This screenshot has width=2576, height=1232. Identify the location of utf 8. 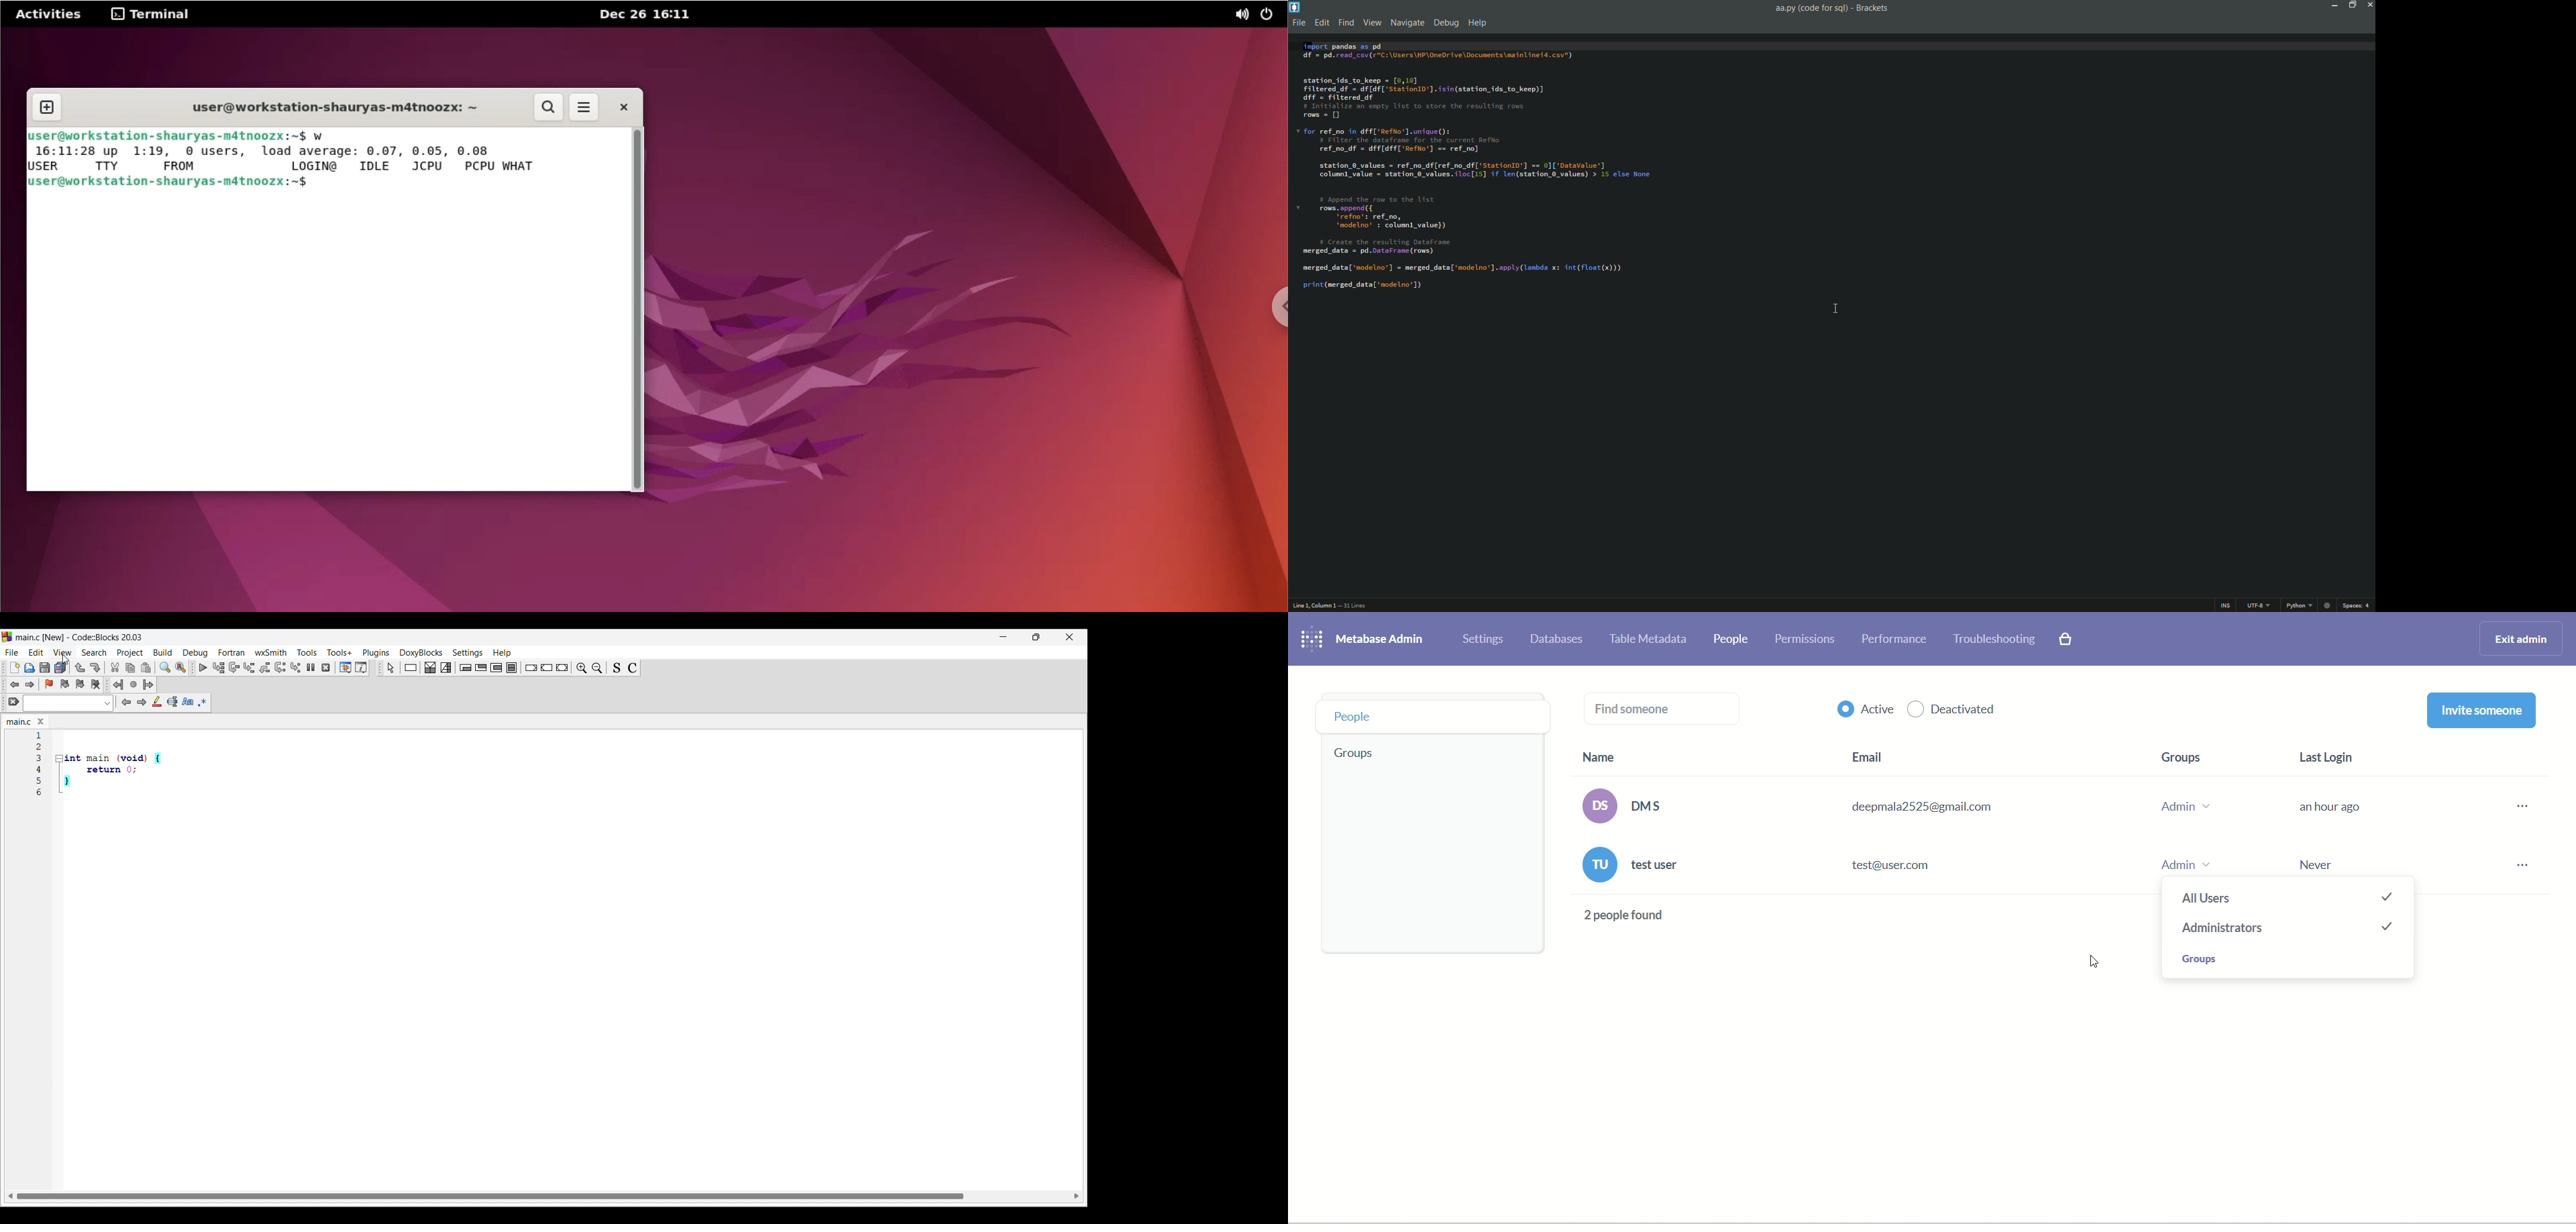
(2260, 606).